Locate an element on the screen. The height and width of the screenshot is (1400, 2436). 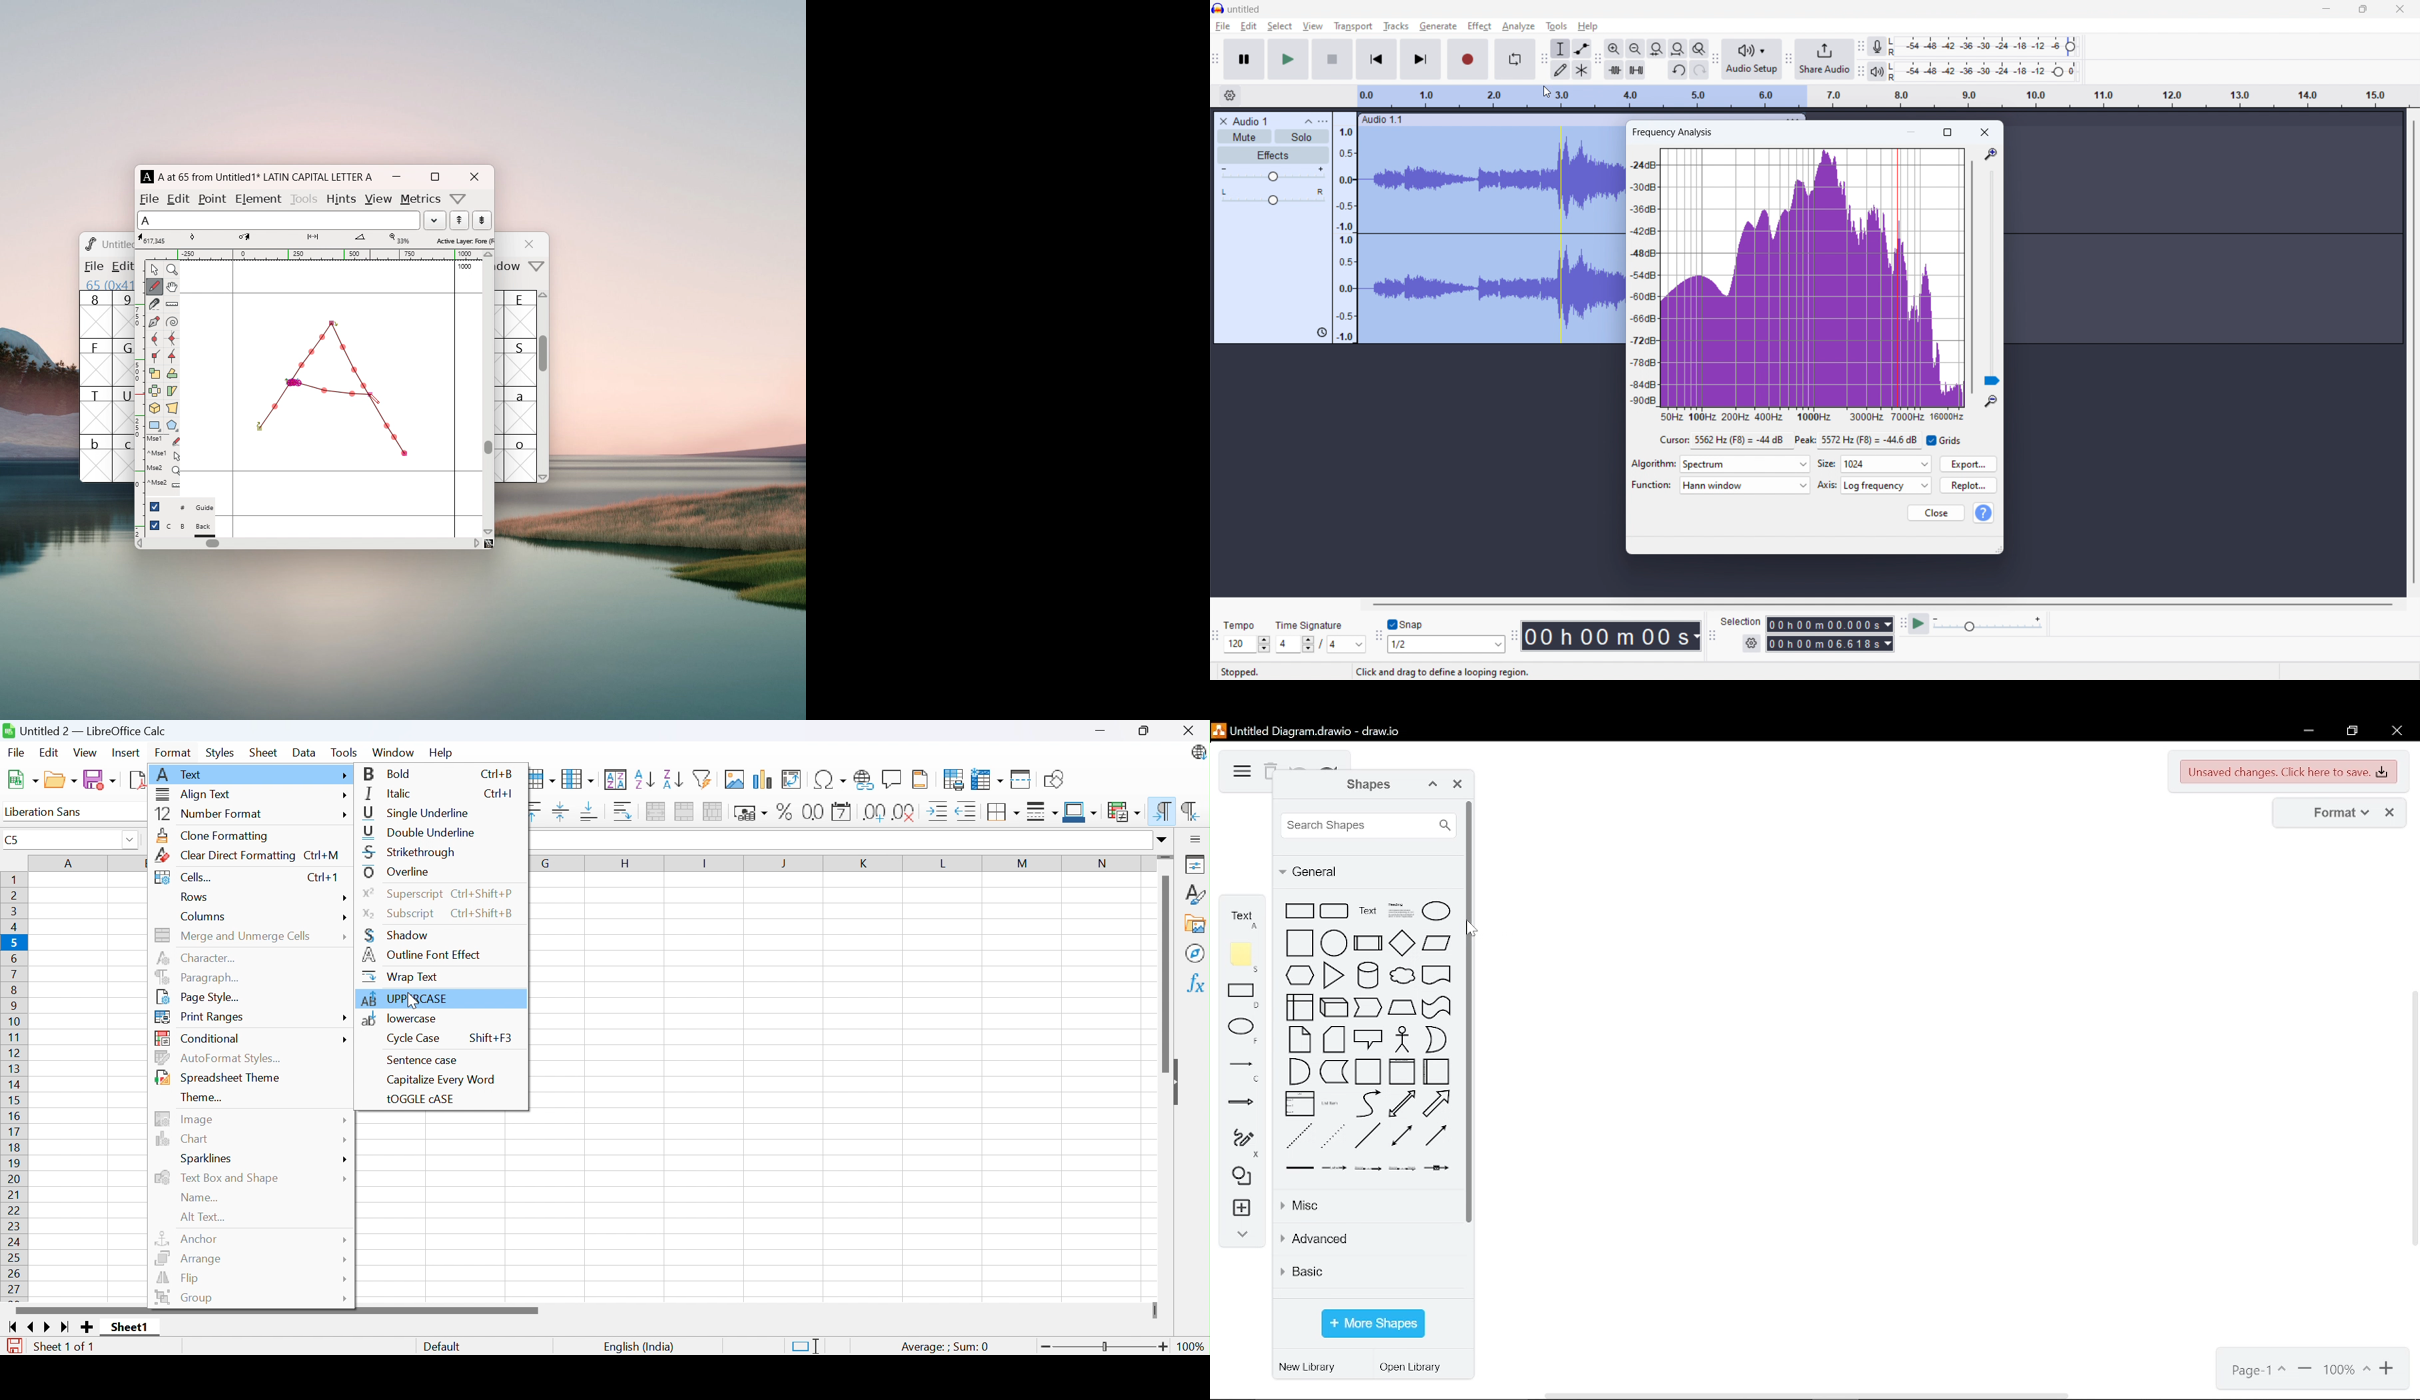
rounded rectangle is located at coordinates (1335, 911).